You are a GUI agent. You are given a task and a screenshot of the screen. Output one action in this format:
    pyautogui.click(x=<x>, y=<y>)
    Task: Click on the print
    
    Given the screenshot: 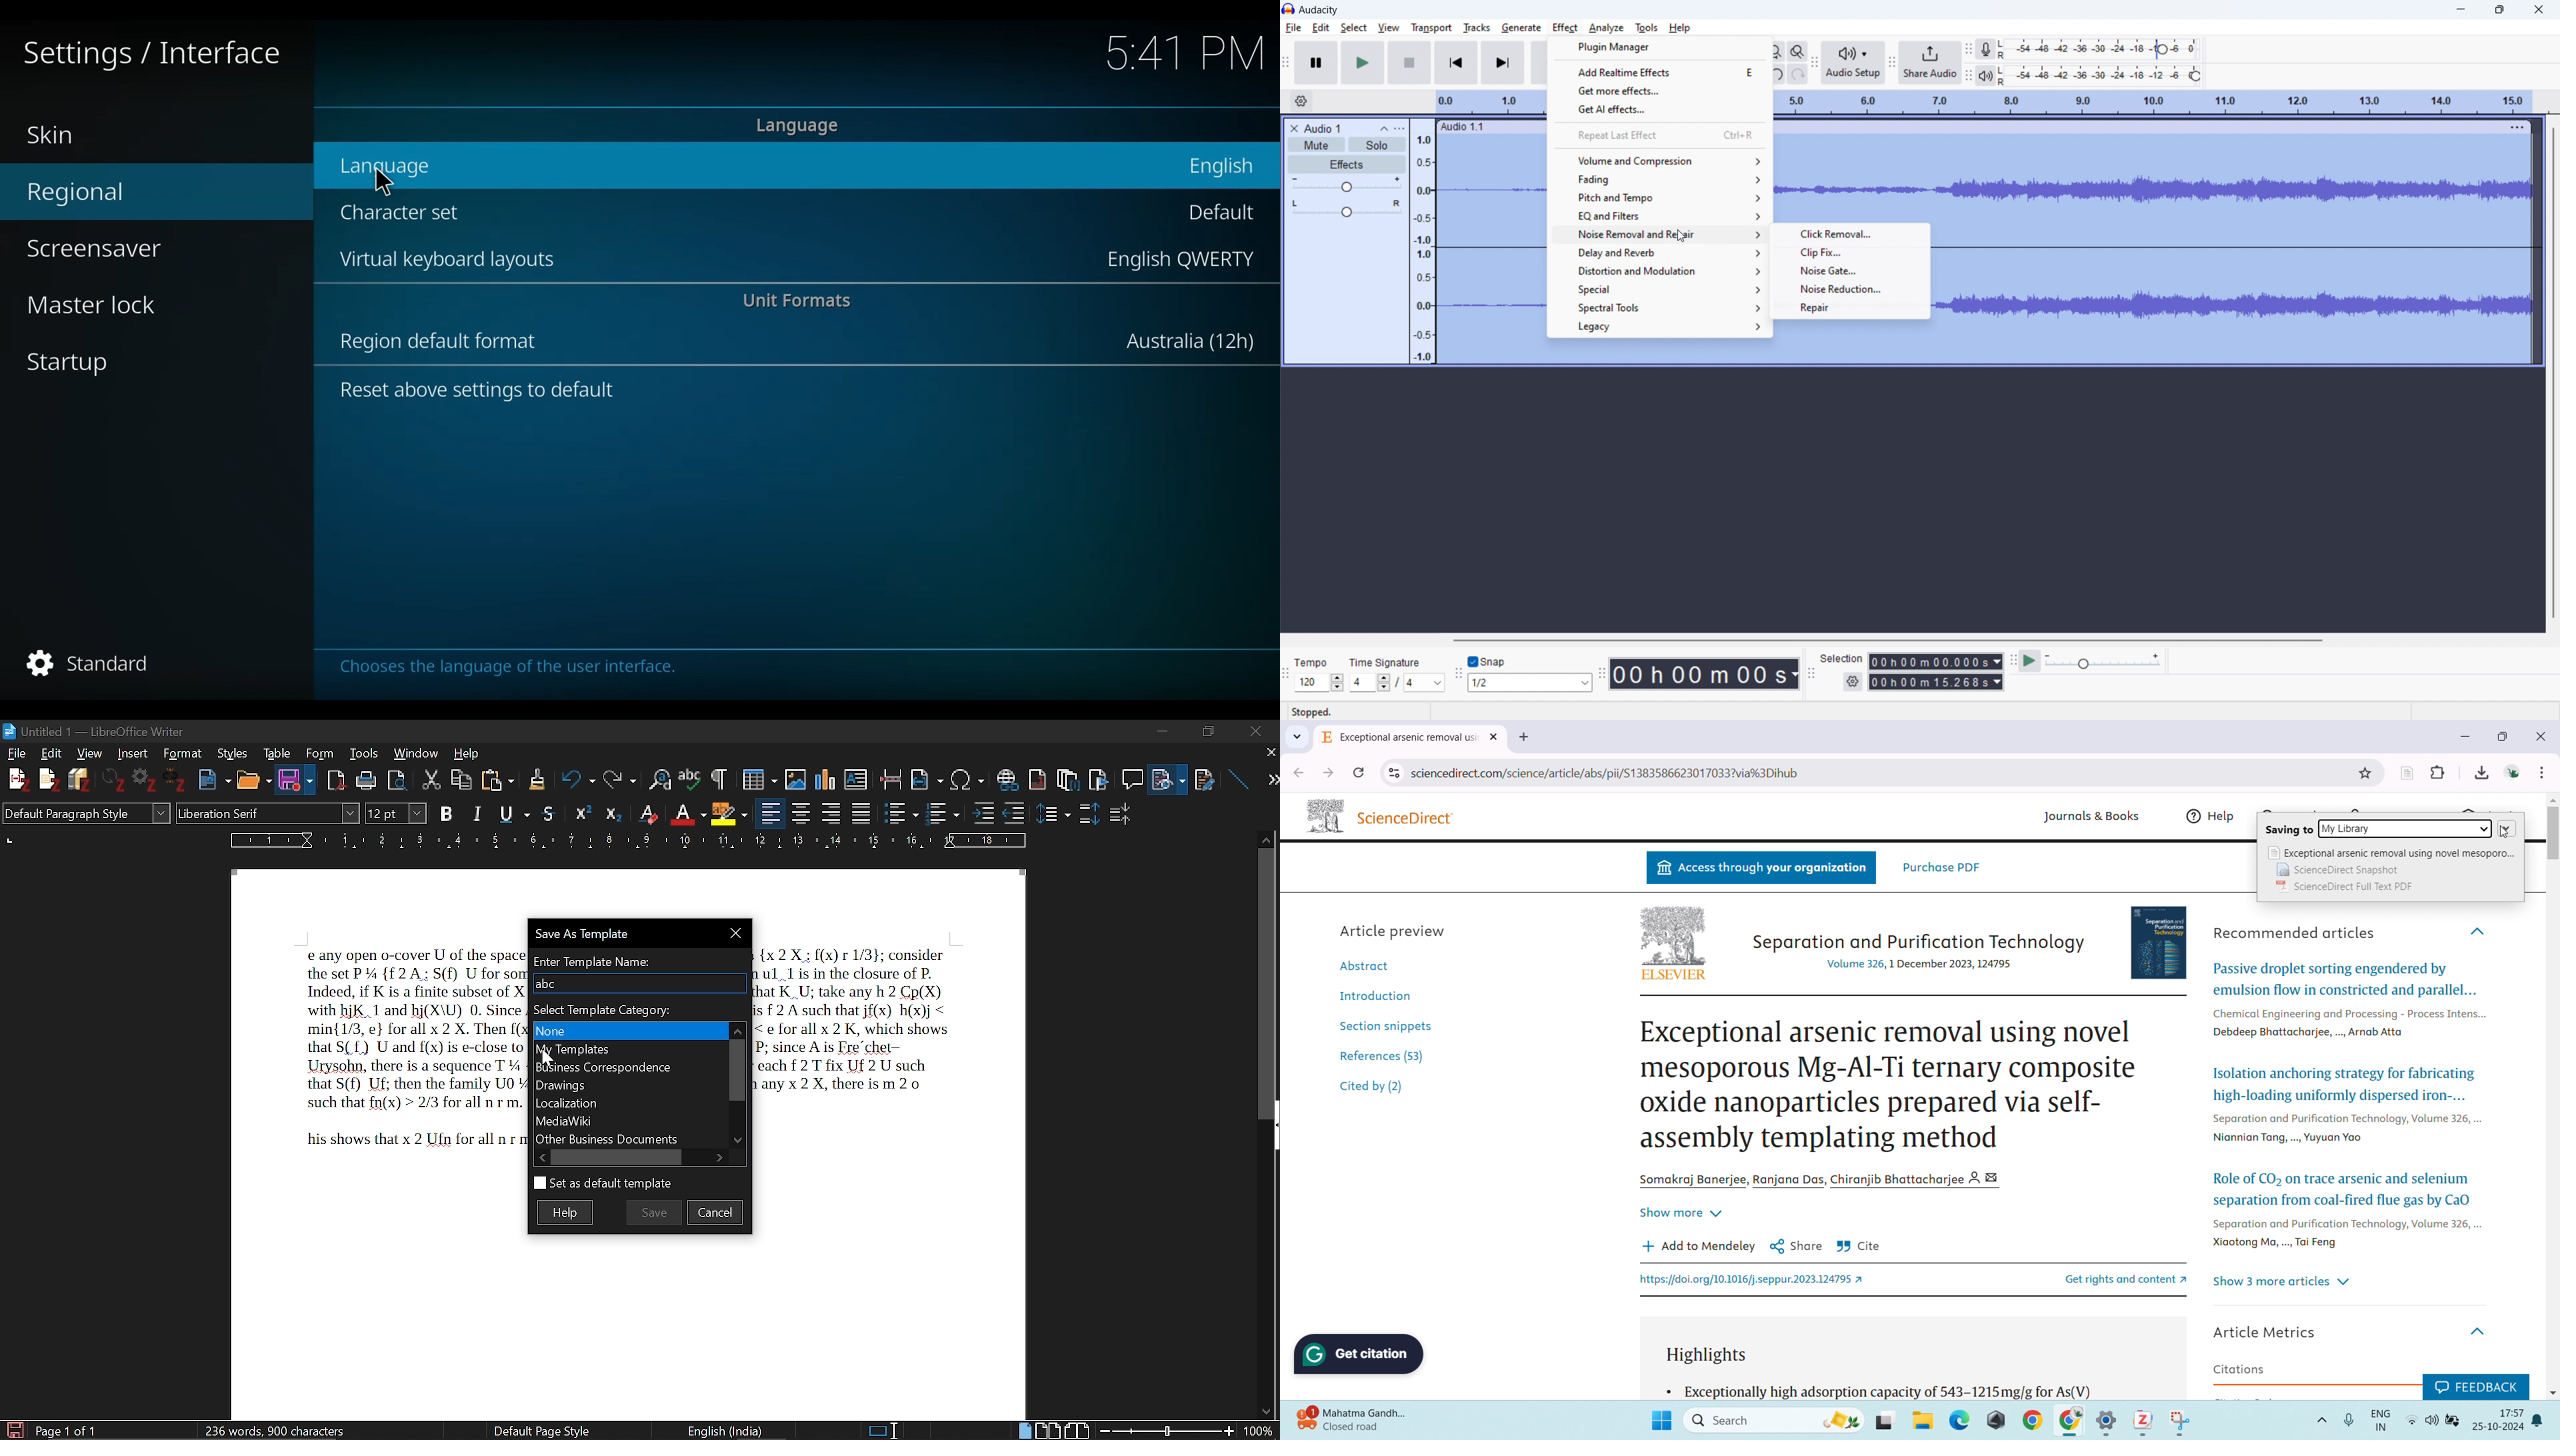 What is the action you would take?
    pyautogui.click(x=366, y=779)
    